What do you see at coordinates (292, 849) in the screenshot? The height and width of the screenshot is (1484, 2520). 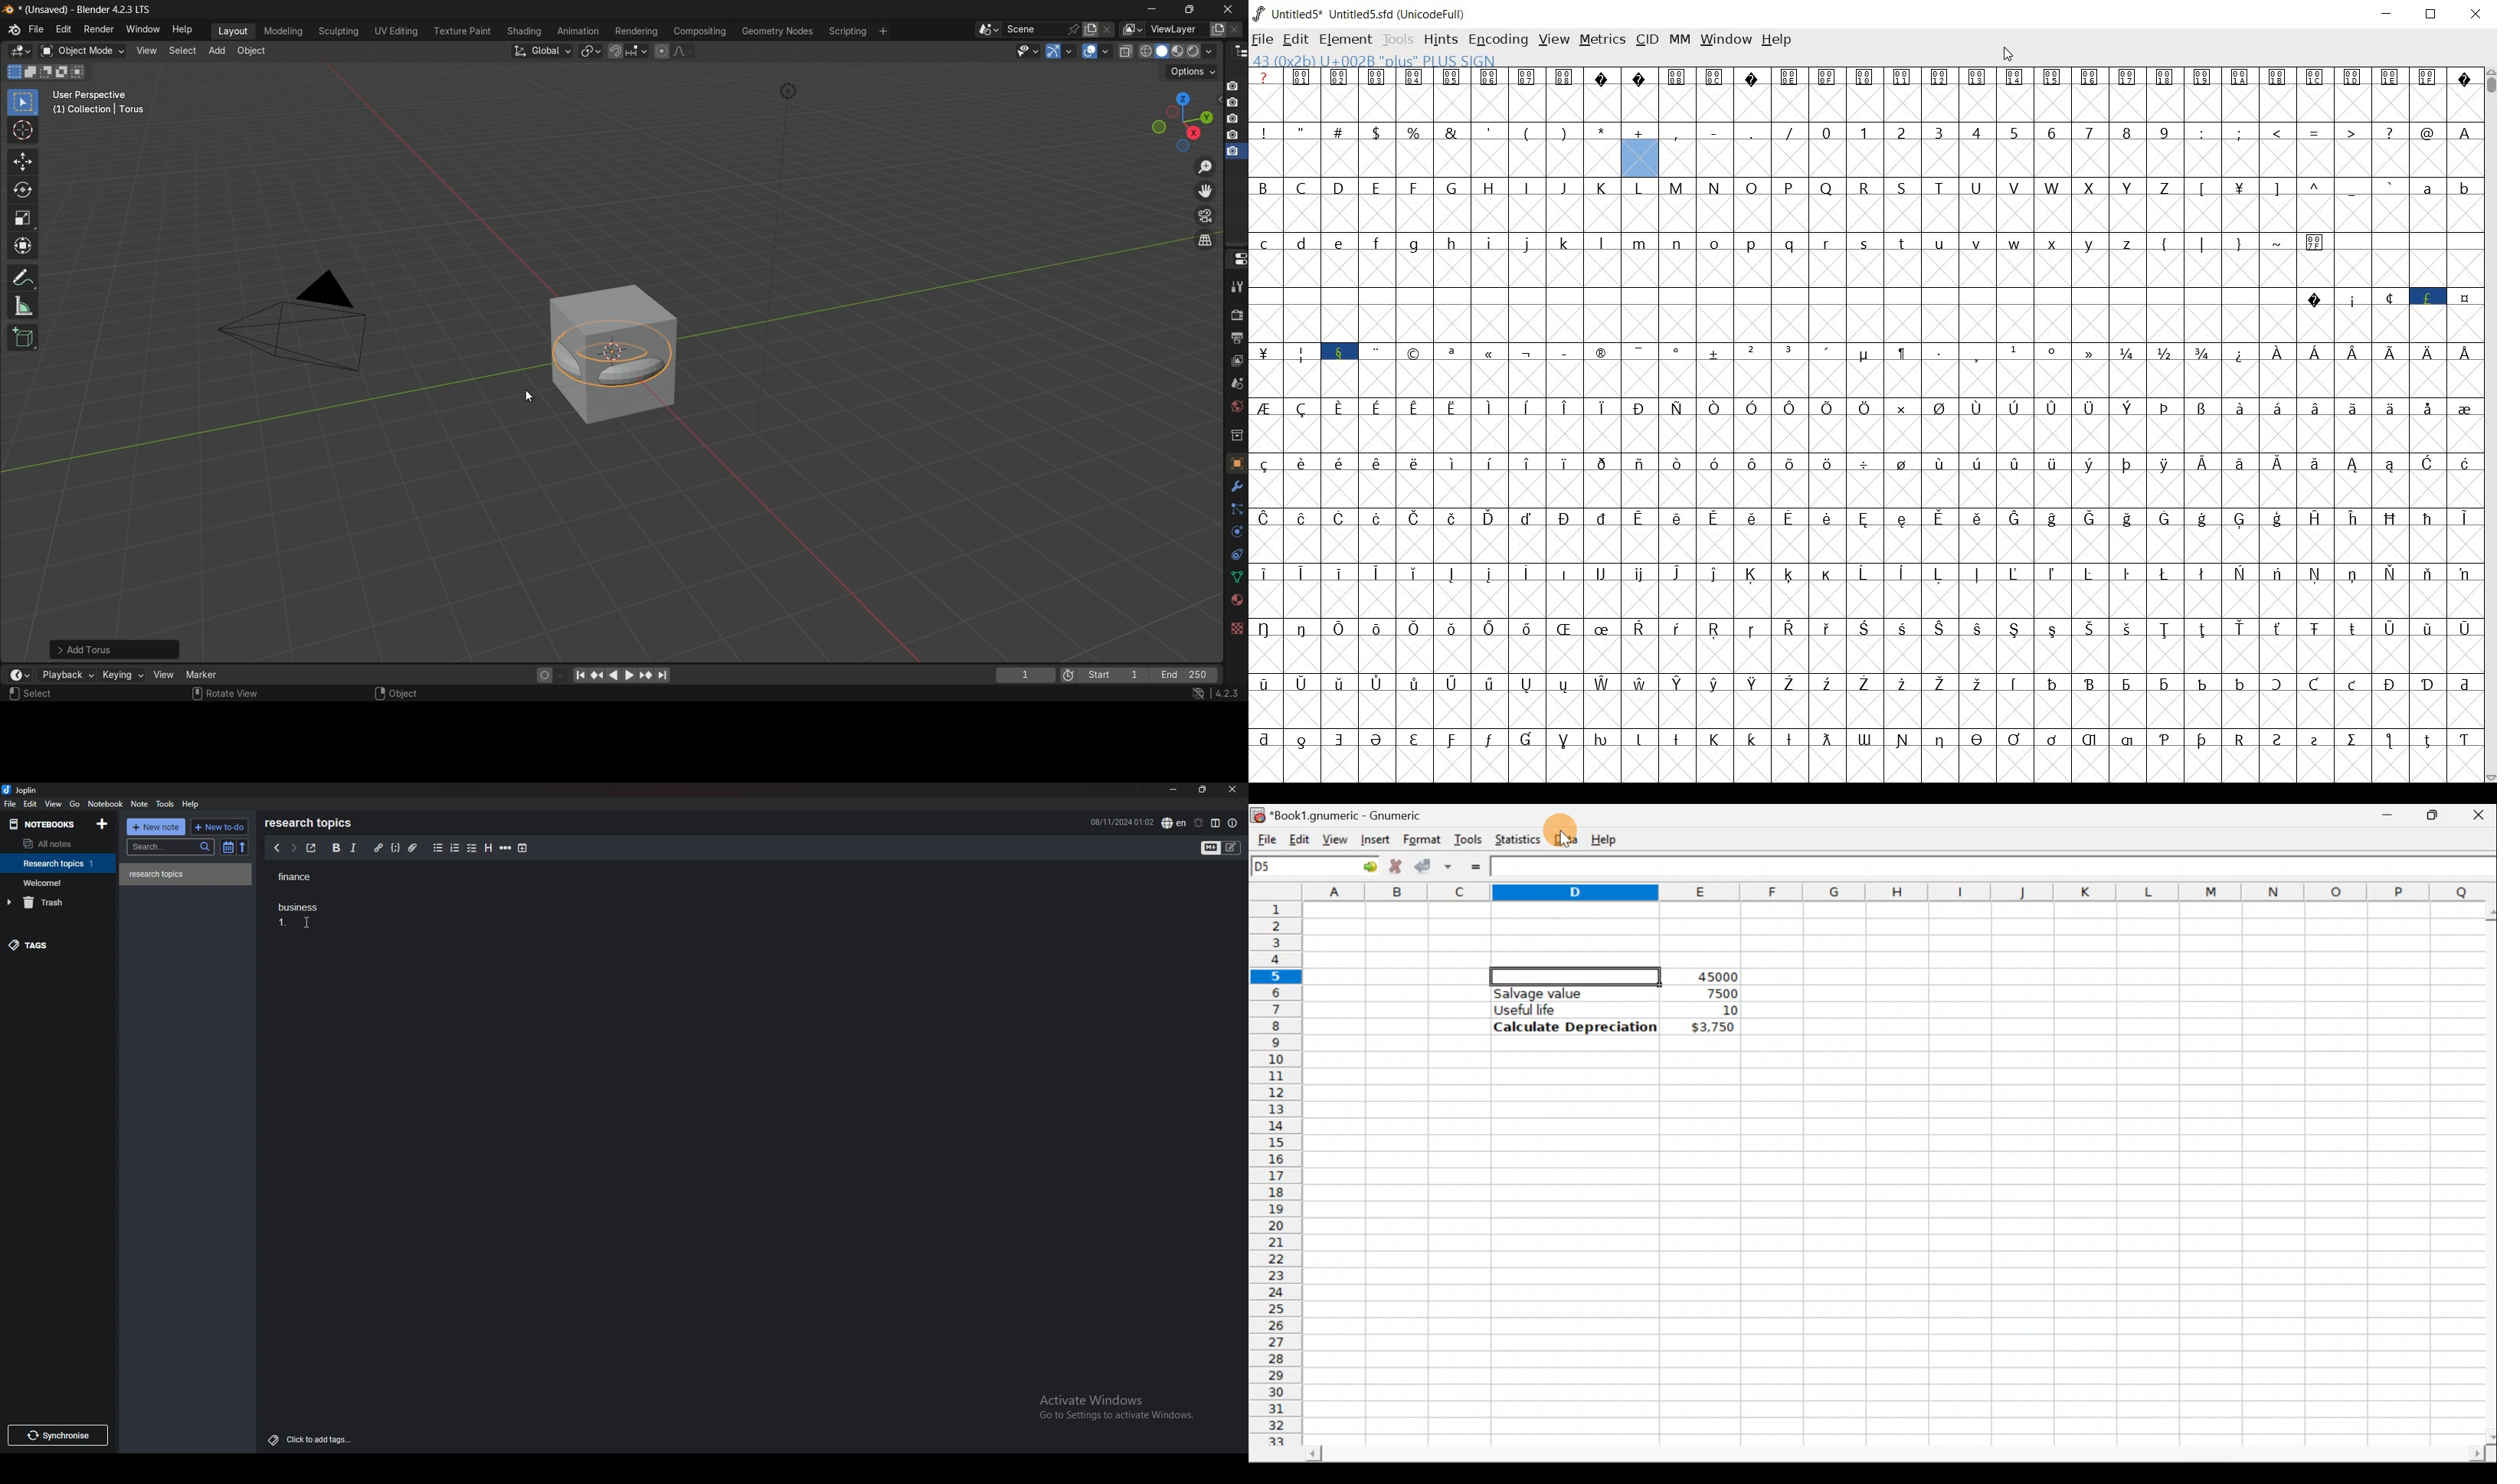 I see `next` at bounding box center [292, 849].